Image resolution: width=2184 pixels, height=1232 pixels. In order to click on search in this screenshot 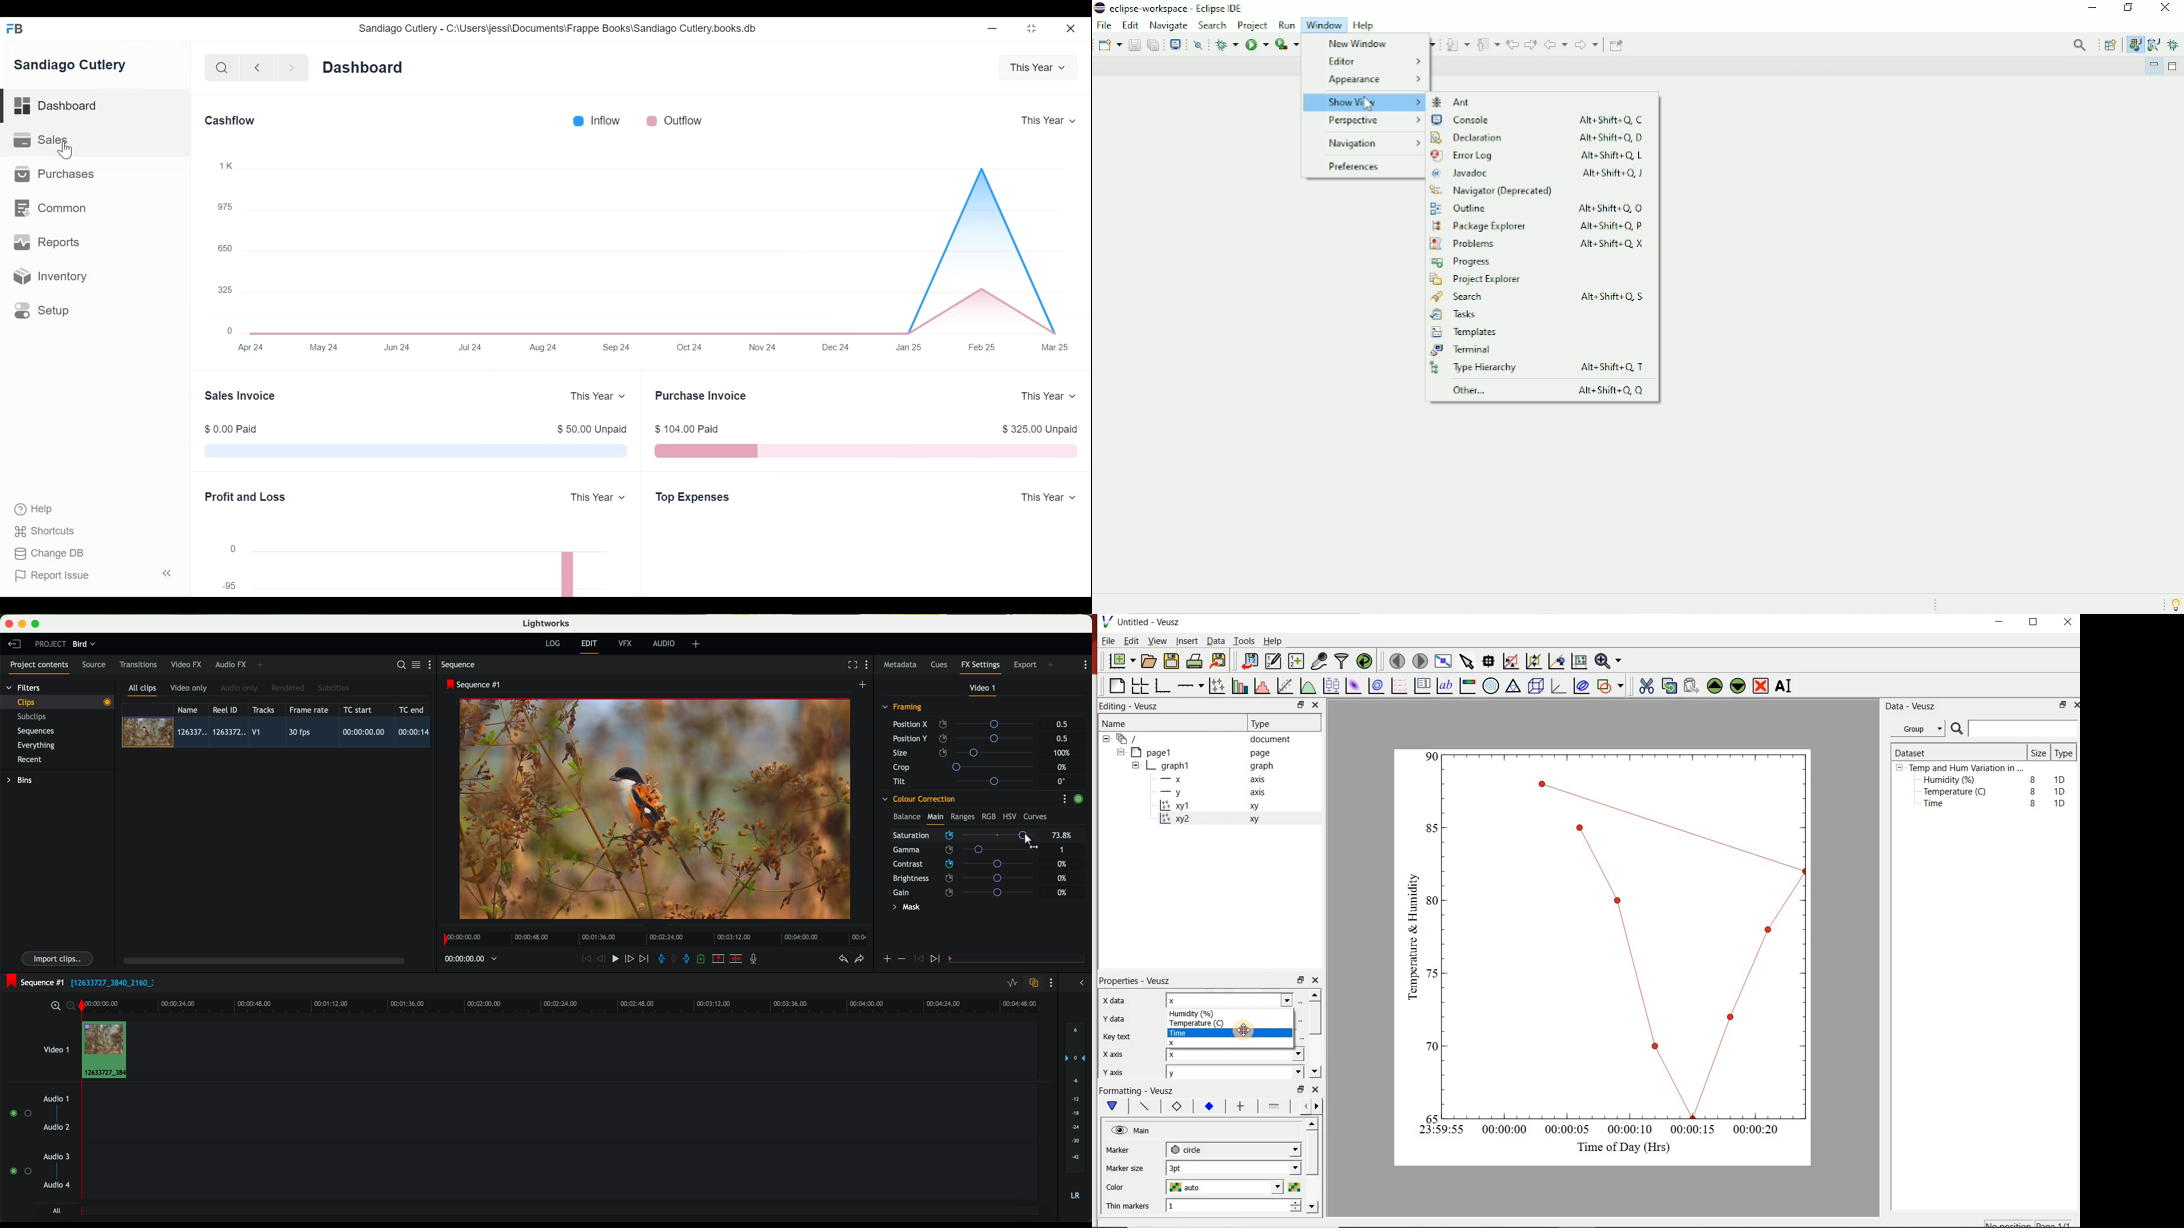, I will do `click(222, 69)`.